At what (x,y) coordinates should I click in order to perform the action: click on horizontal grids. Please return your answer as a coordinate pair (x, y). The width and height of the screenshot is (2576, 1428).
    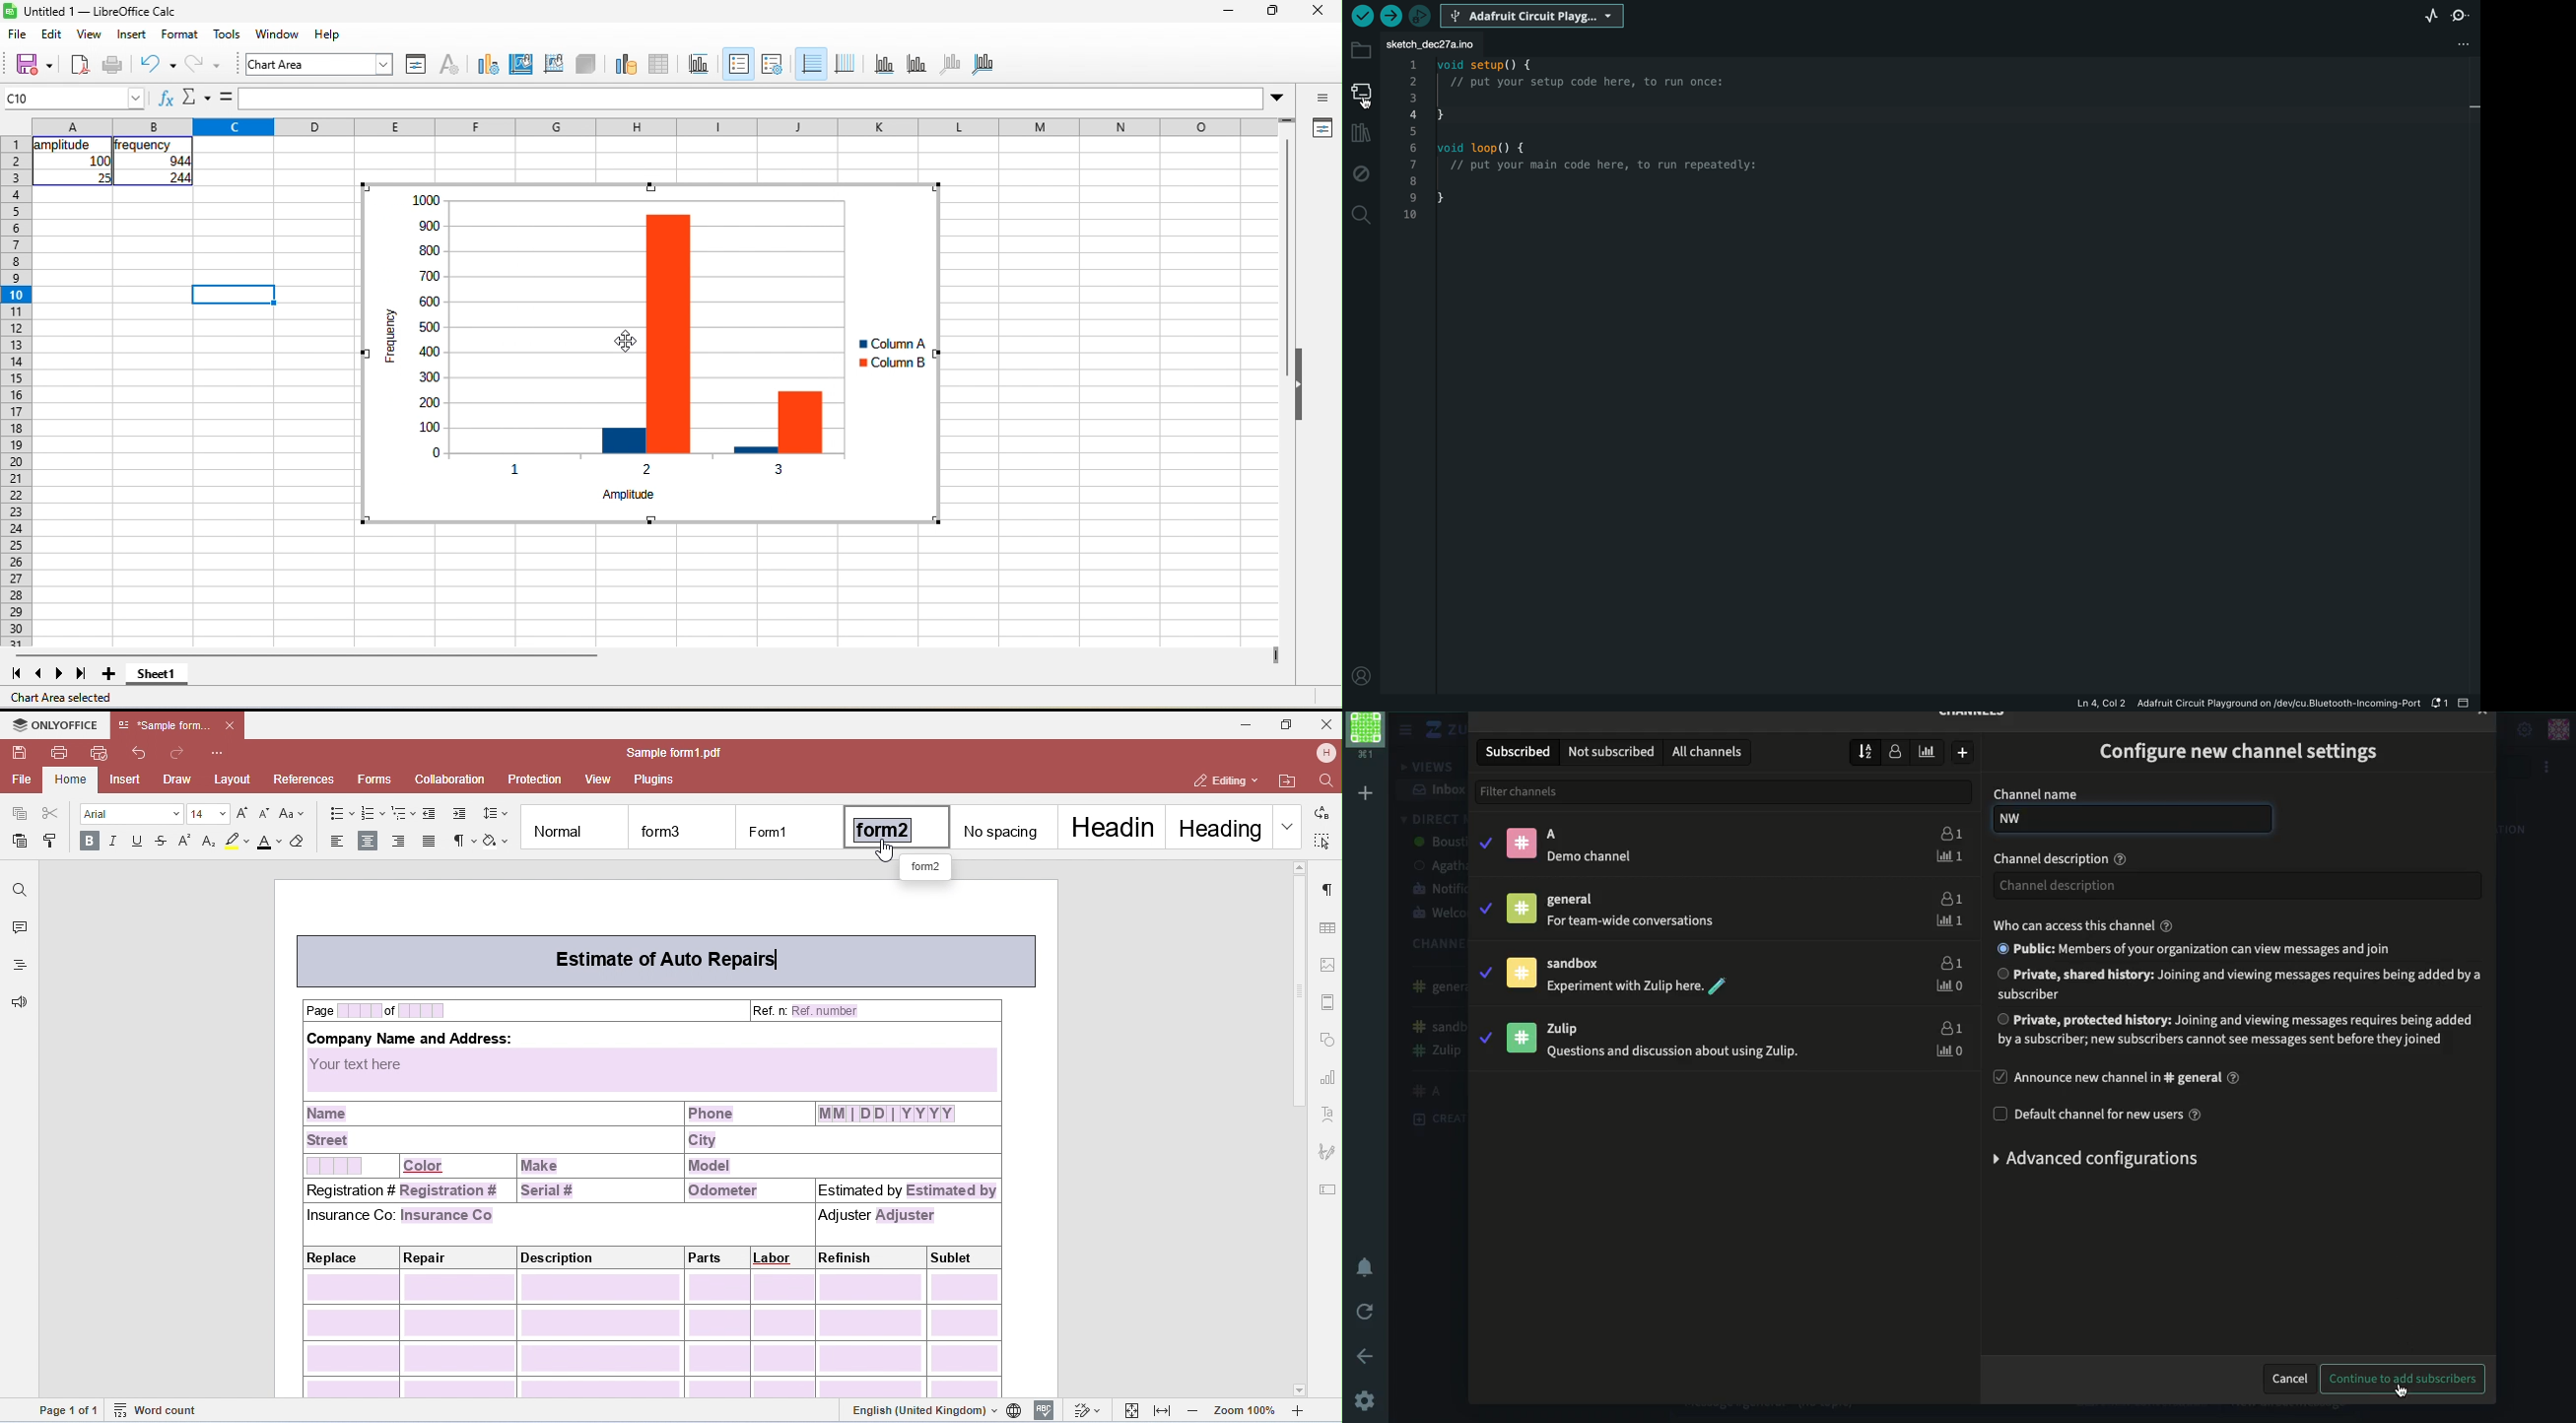
    Looking at the image, I should click on (811, 64).